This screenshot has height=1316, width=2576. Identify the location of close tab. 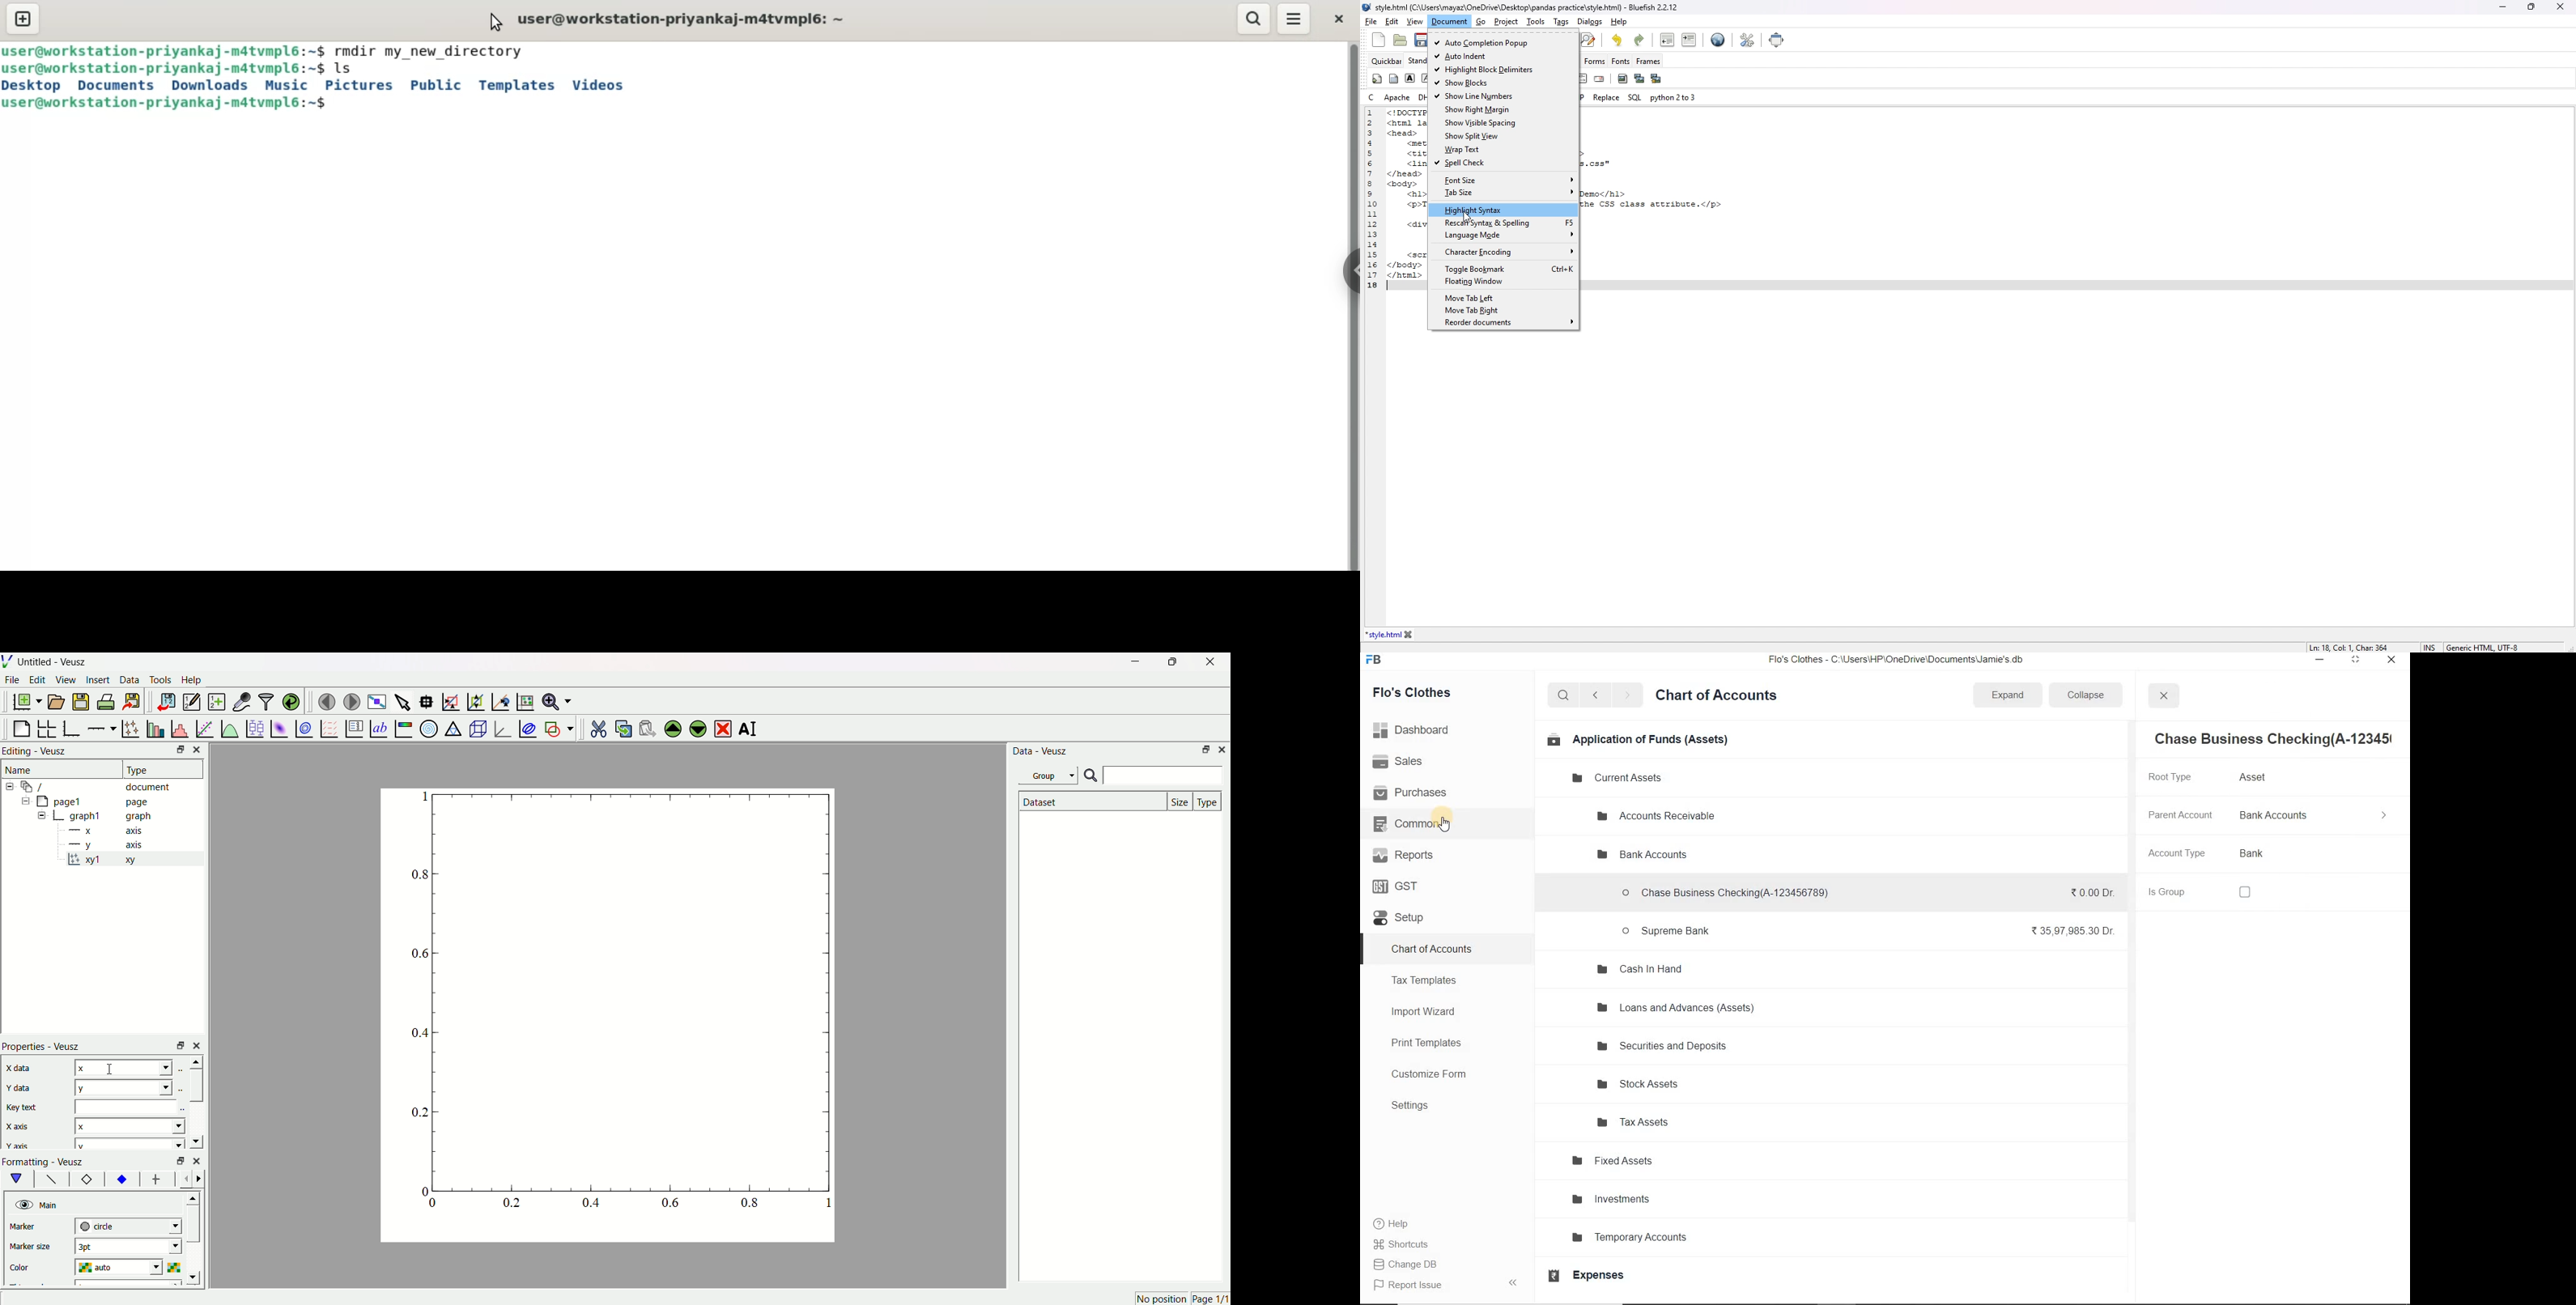
(1409, 635).